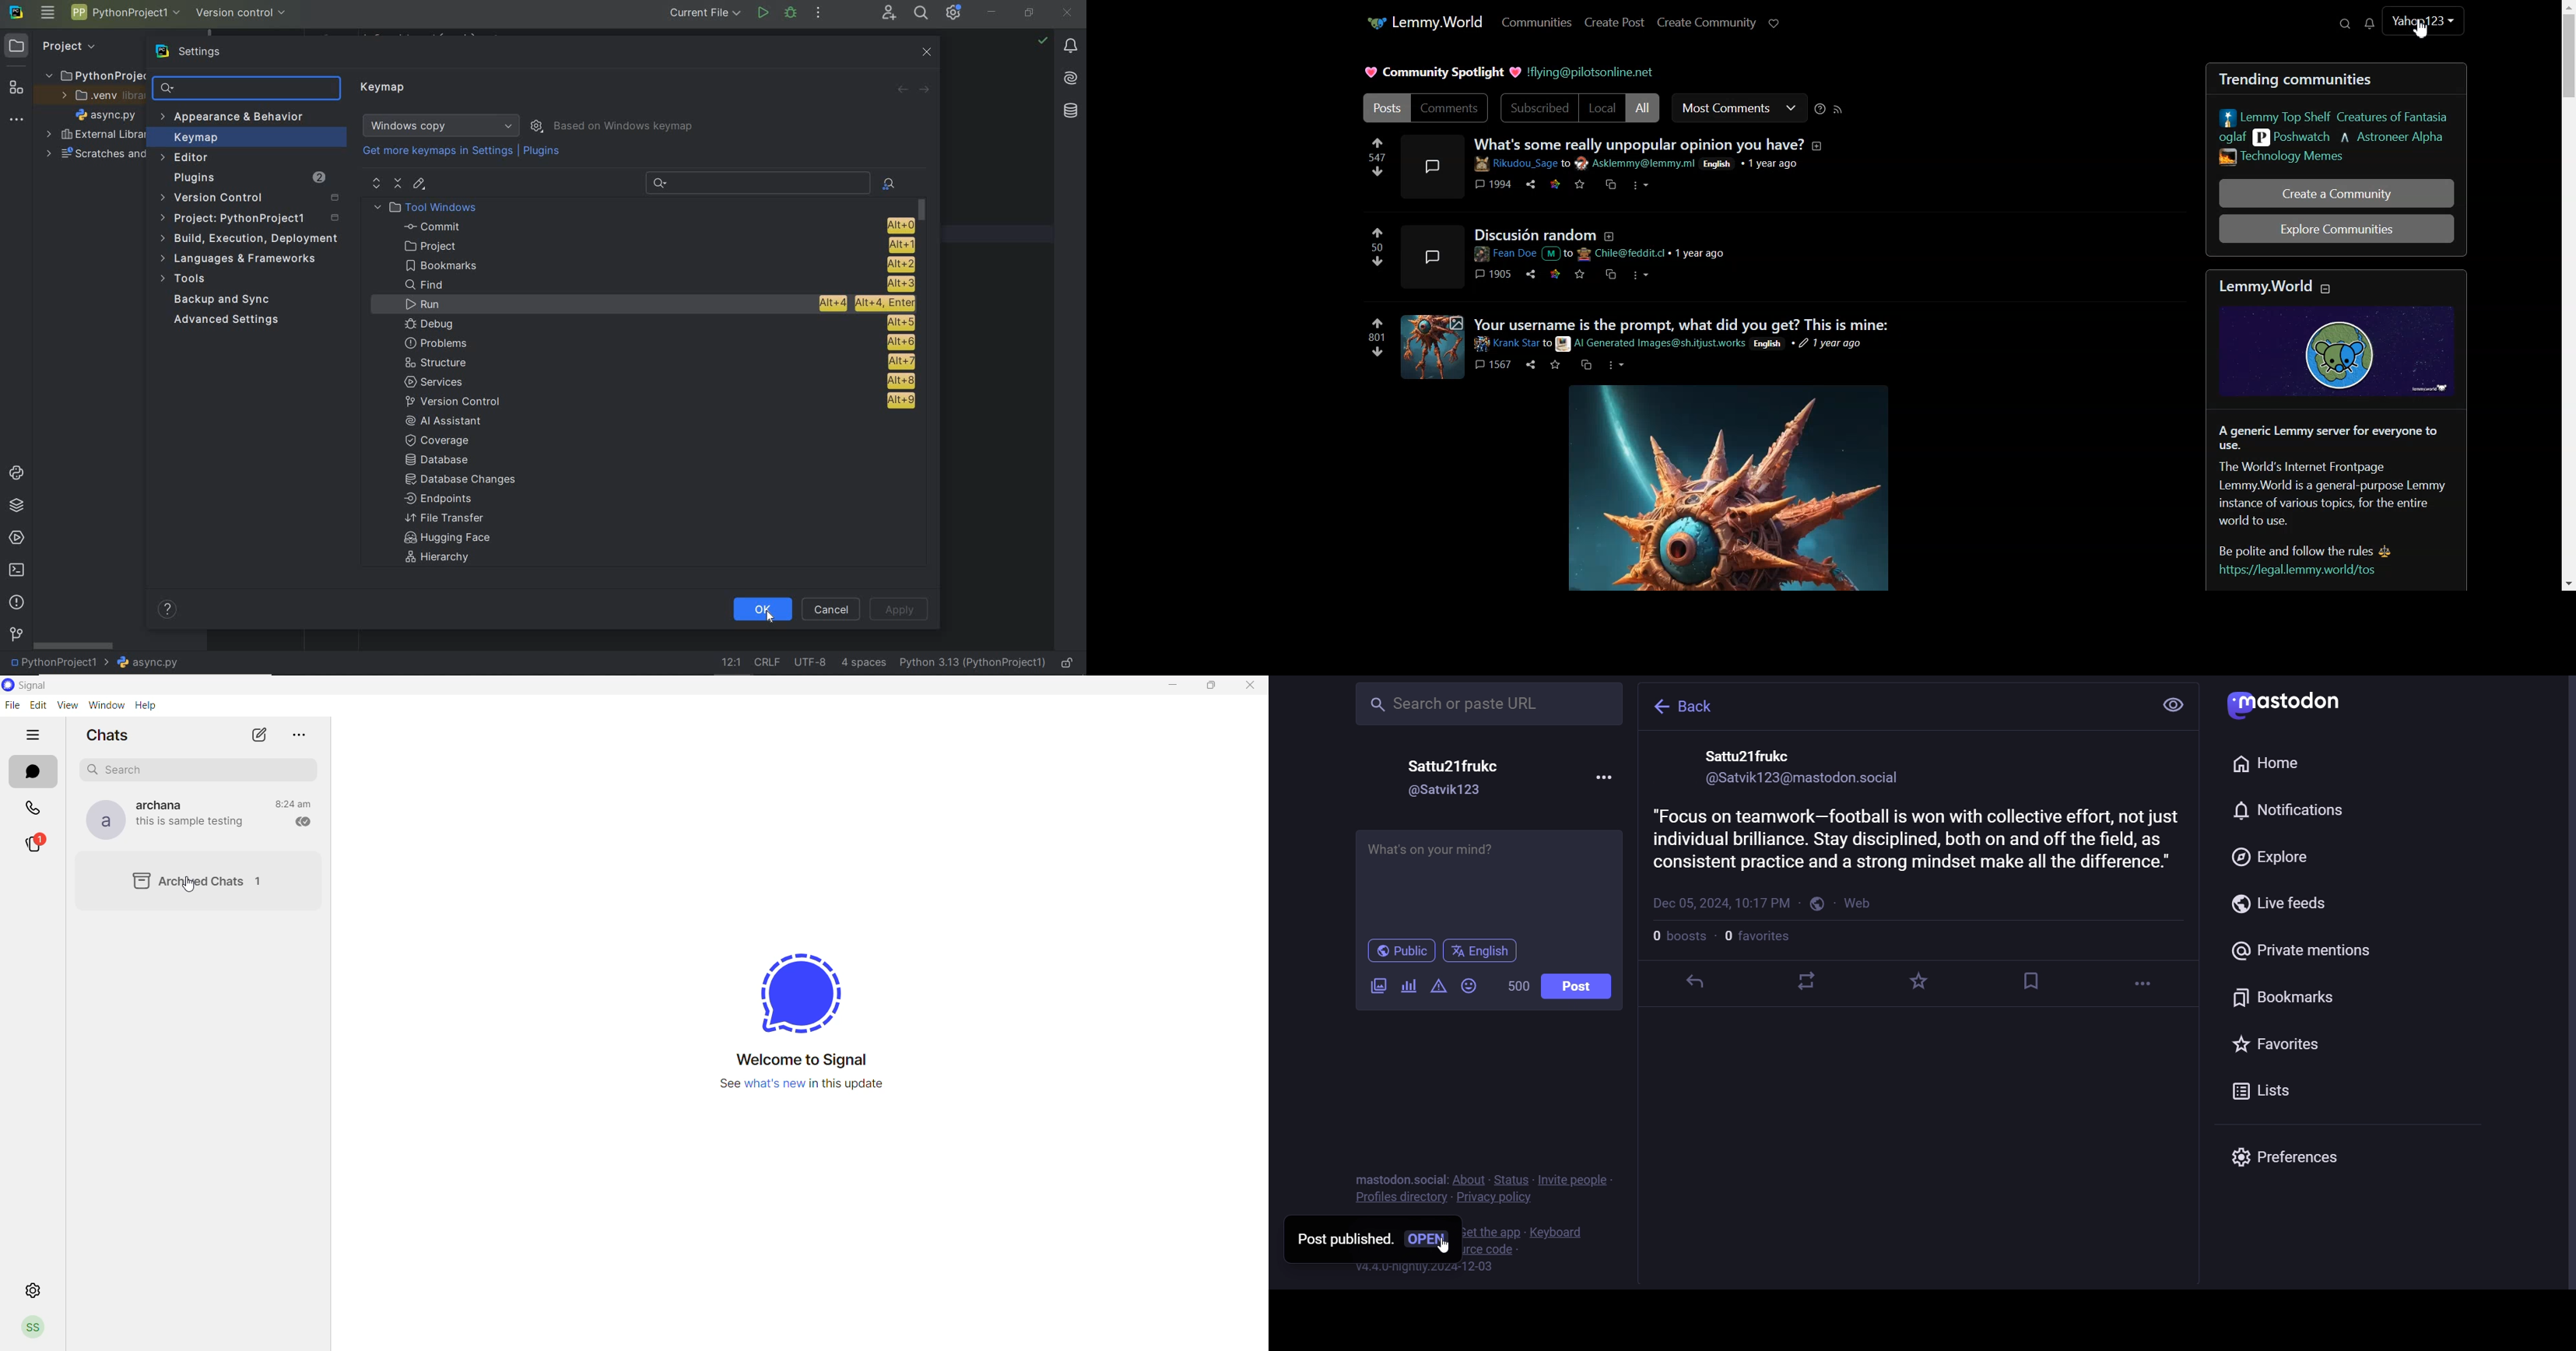 This screenshot has width=2576, height=1372. I want to click on view, so click(66, 705).